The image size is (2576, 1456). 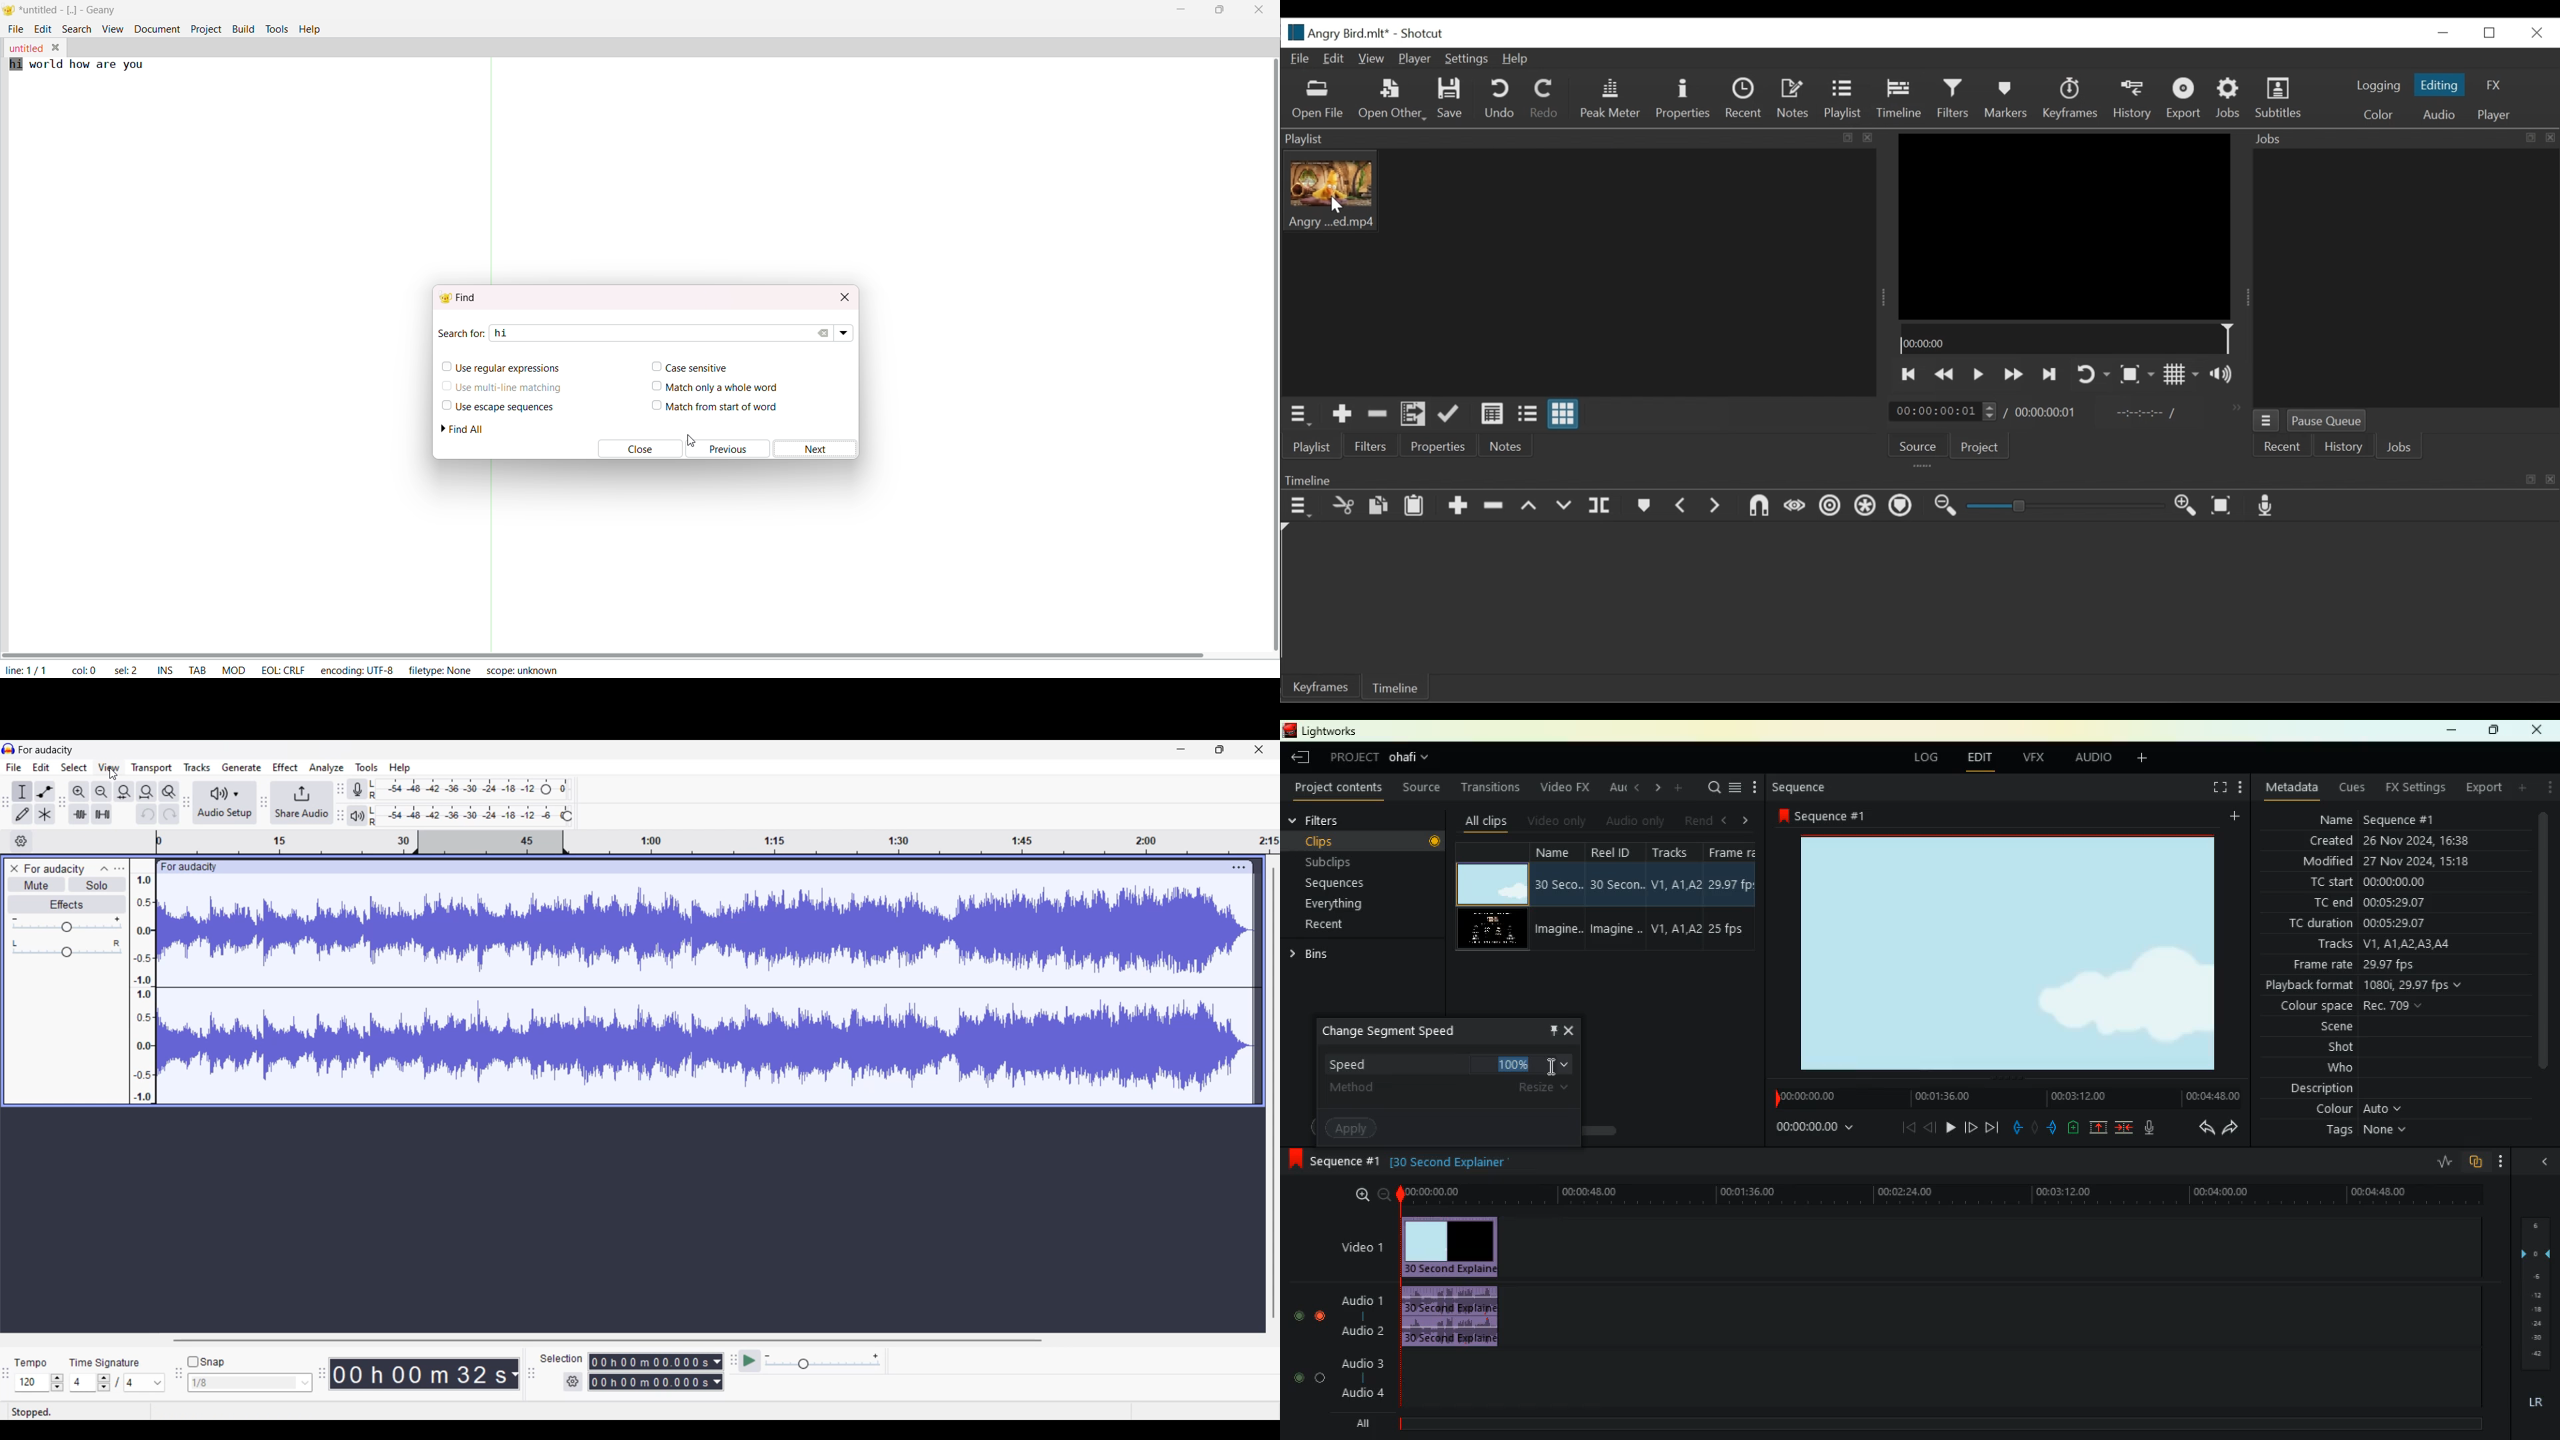 What do you see at coordinates (2061, 507) in the screenshot?
I see `Zoom slider` at bounding box center [2061, 507].